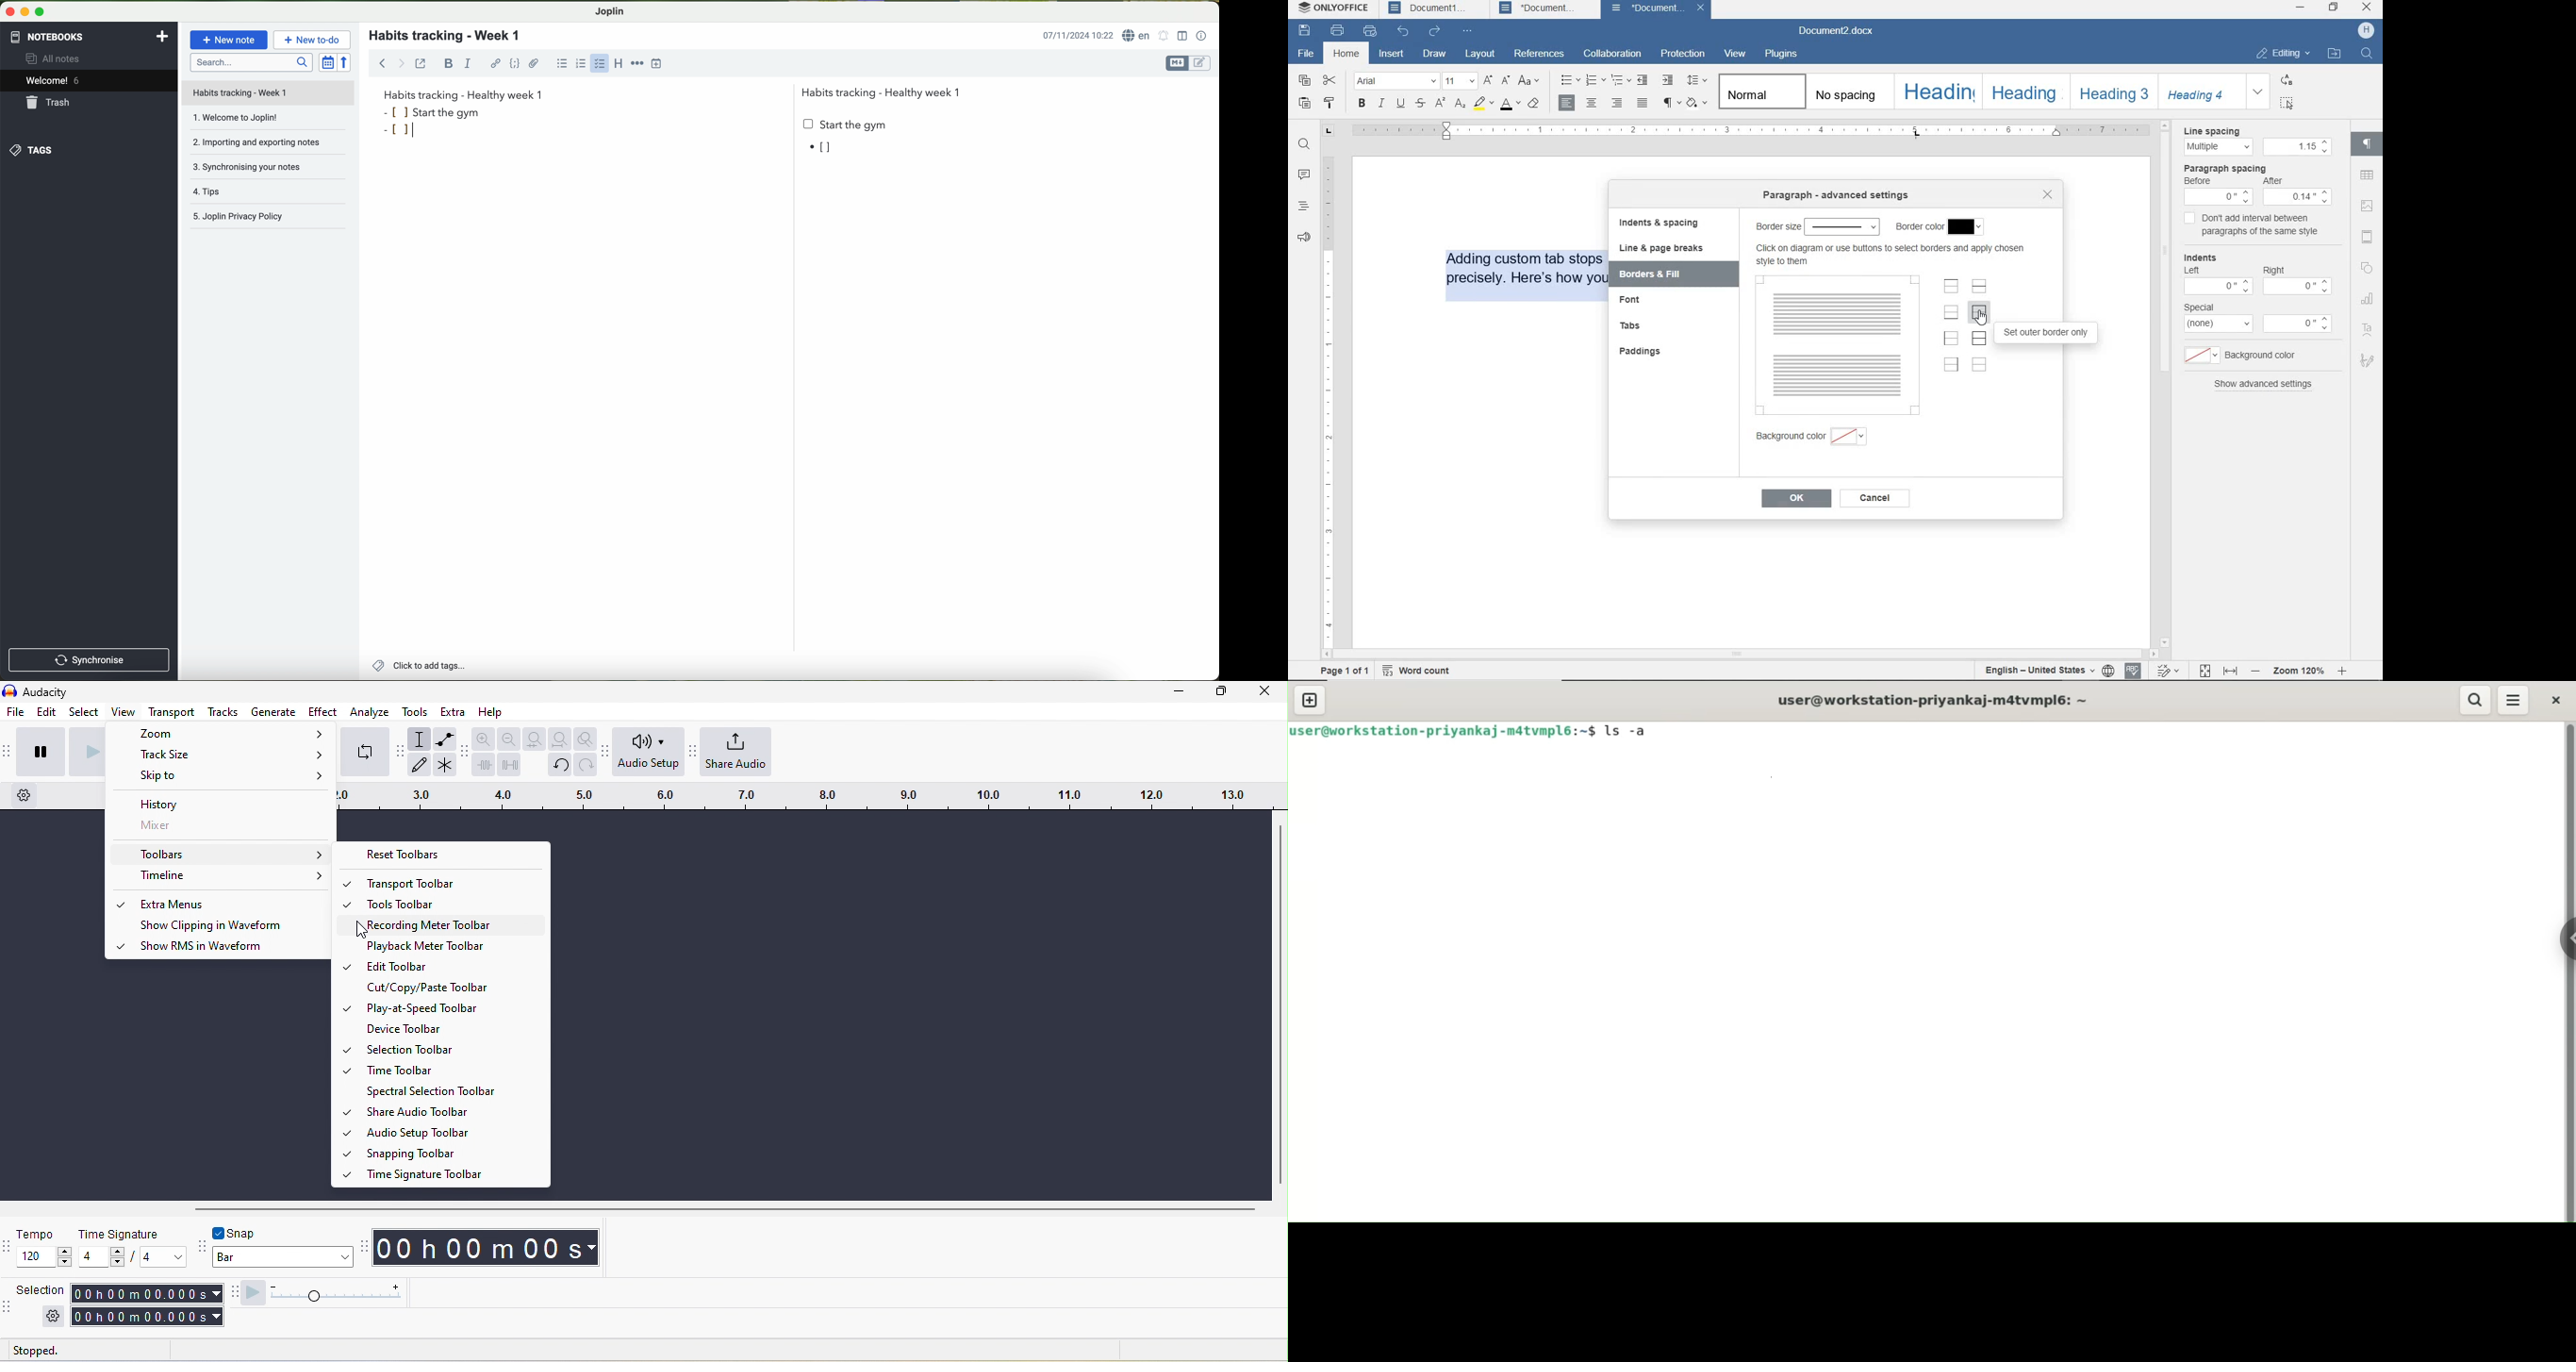  I want to click on special, so click(2205, 307).